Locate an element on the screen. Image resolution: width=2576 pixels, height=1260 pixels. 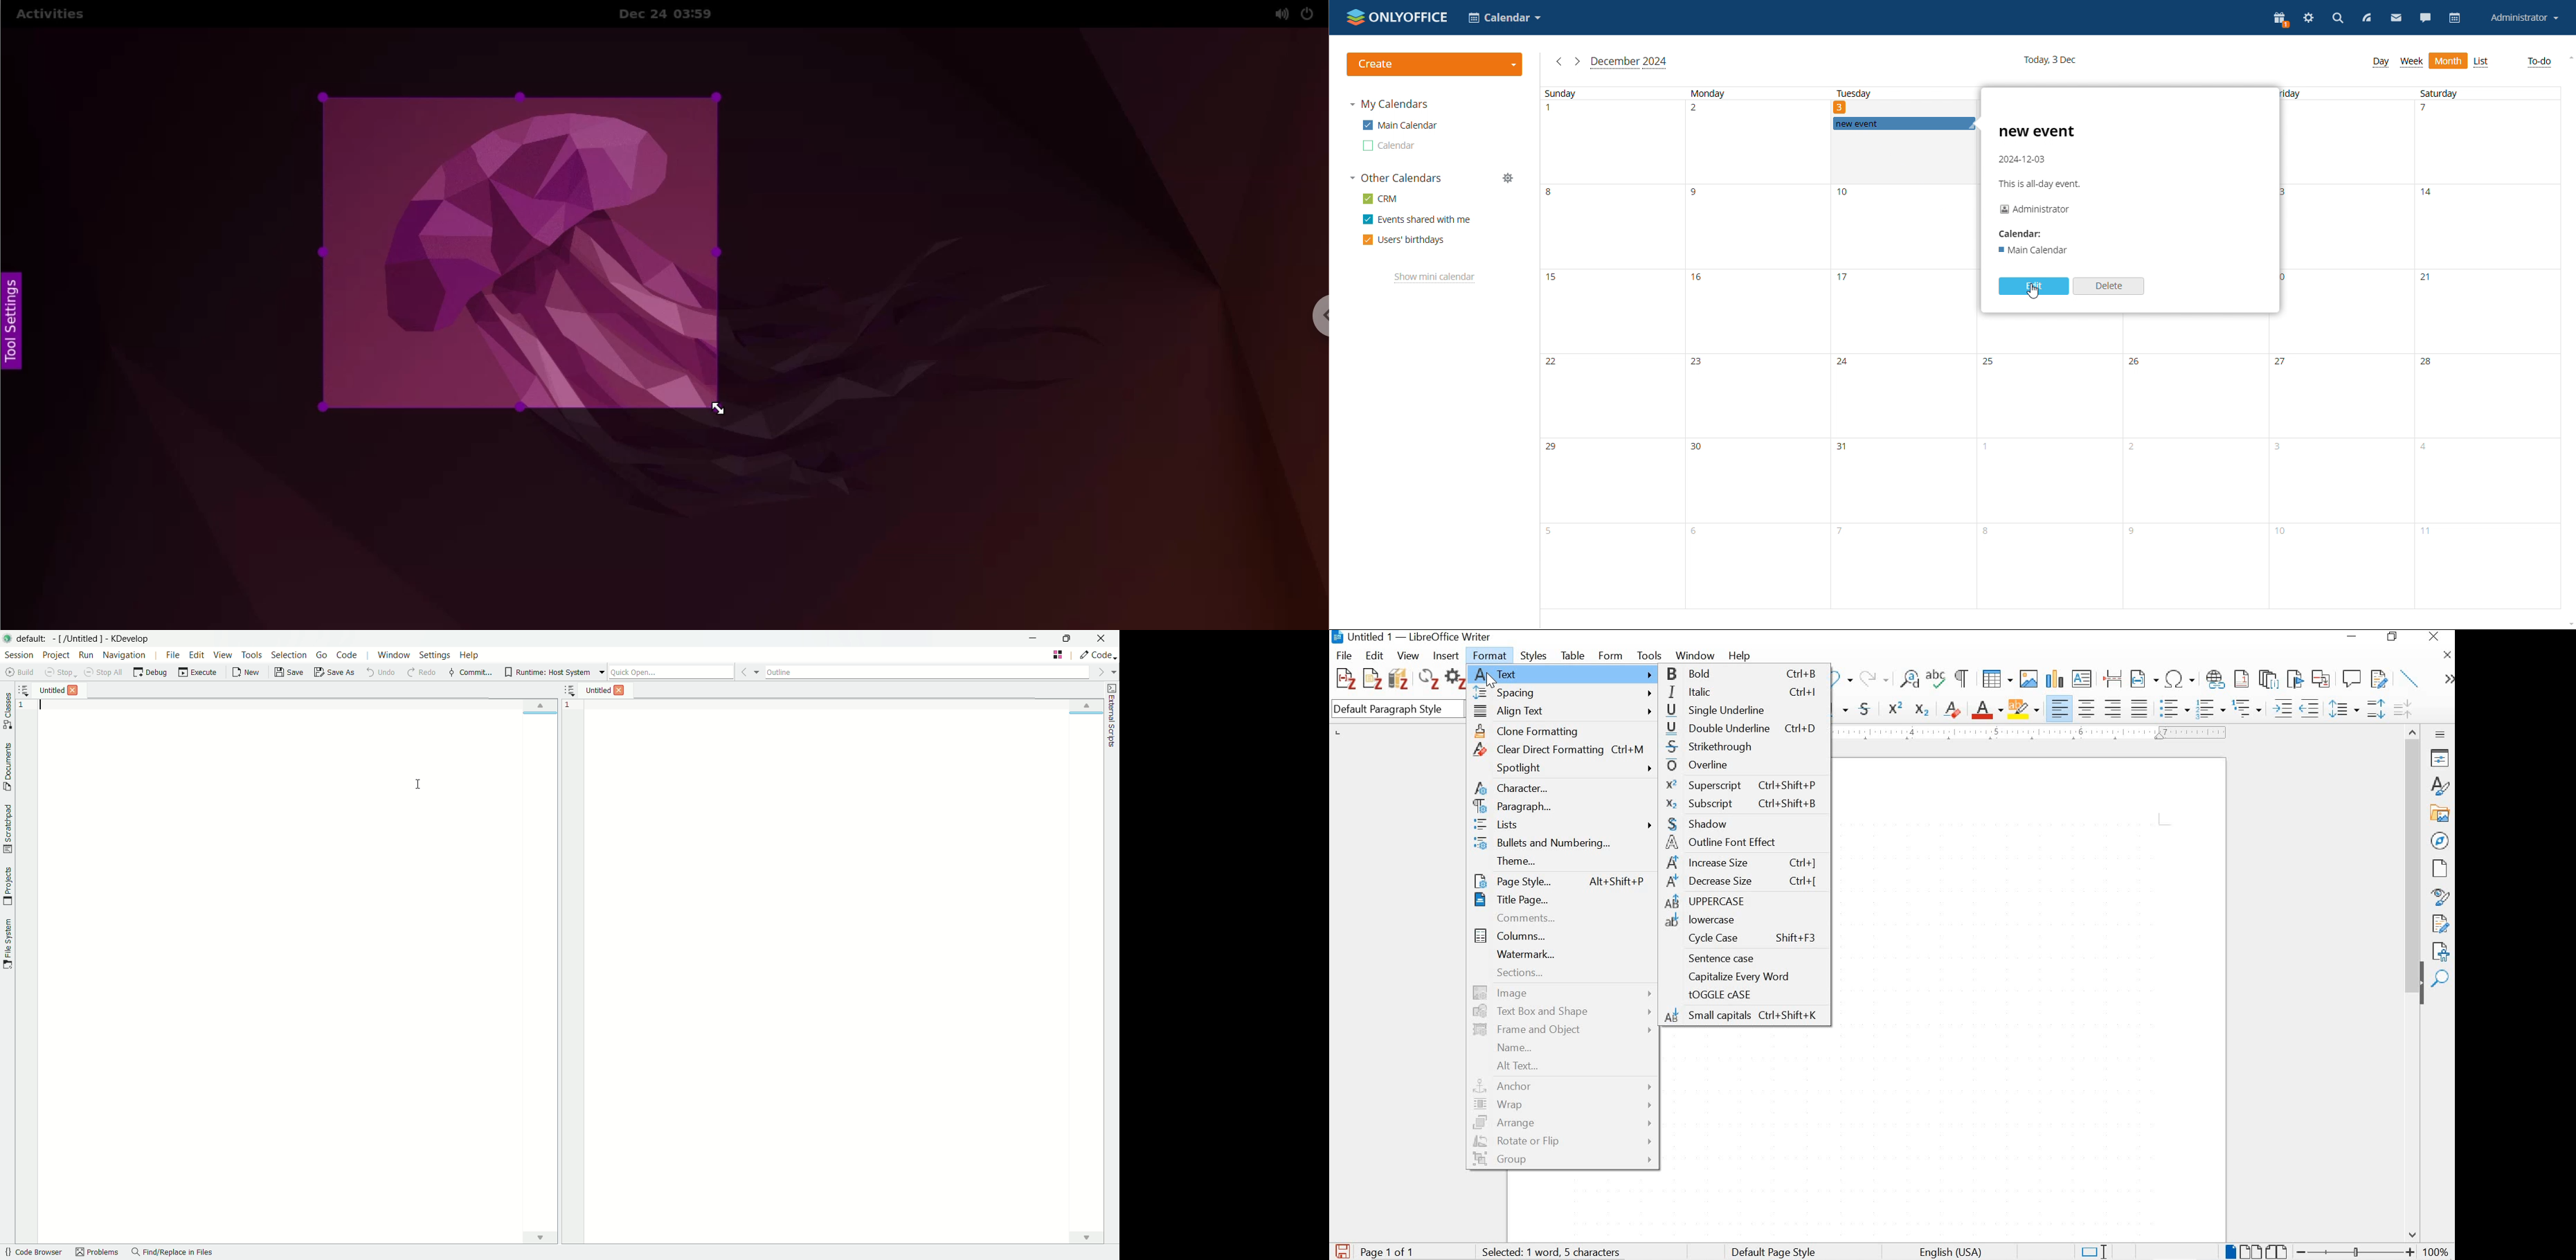
name is located at coordinates (1562, 1047).